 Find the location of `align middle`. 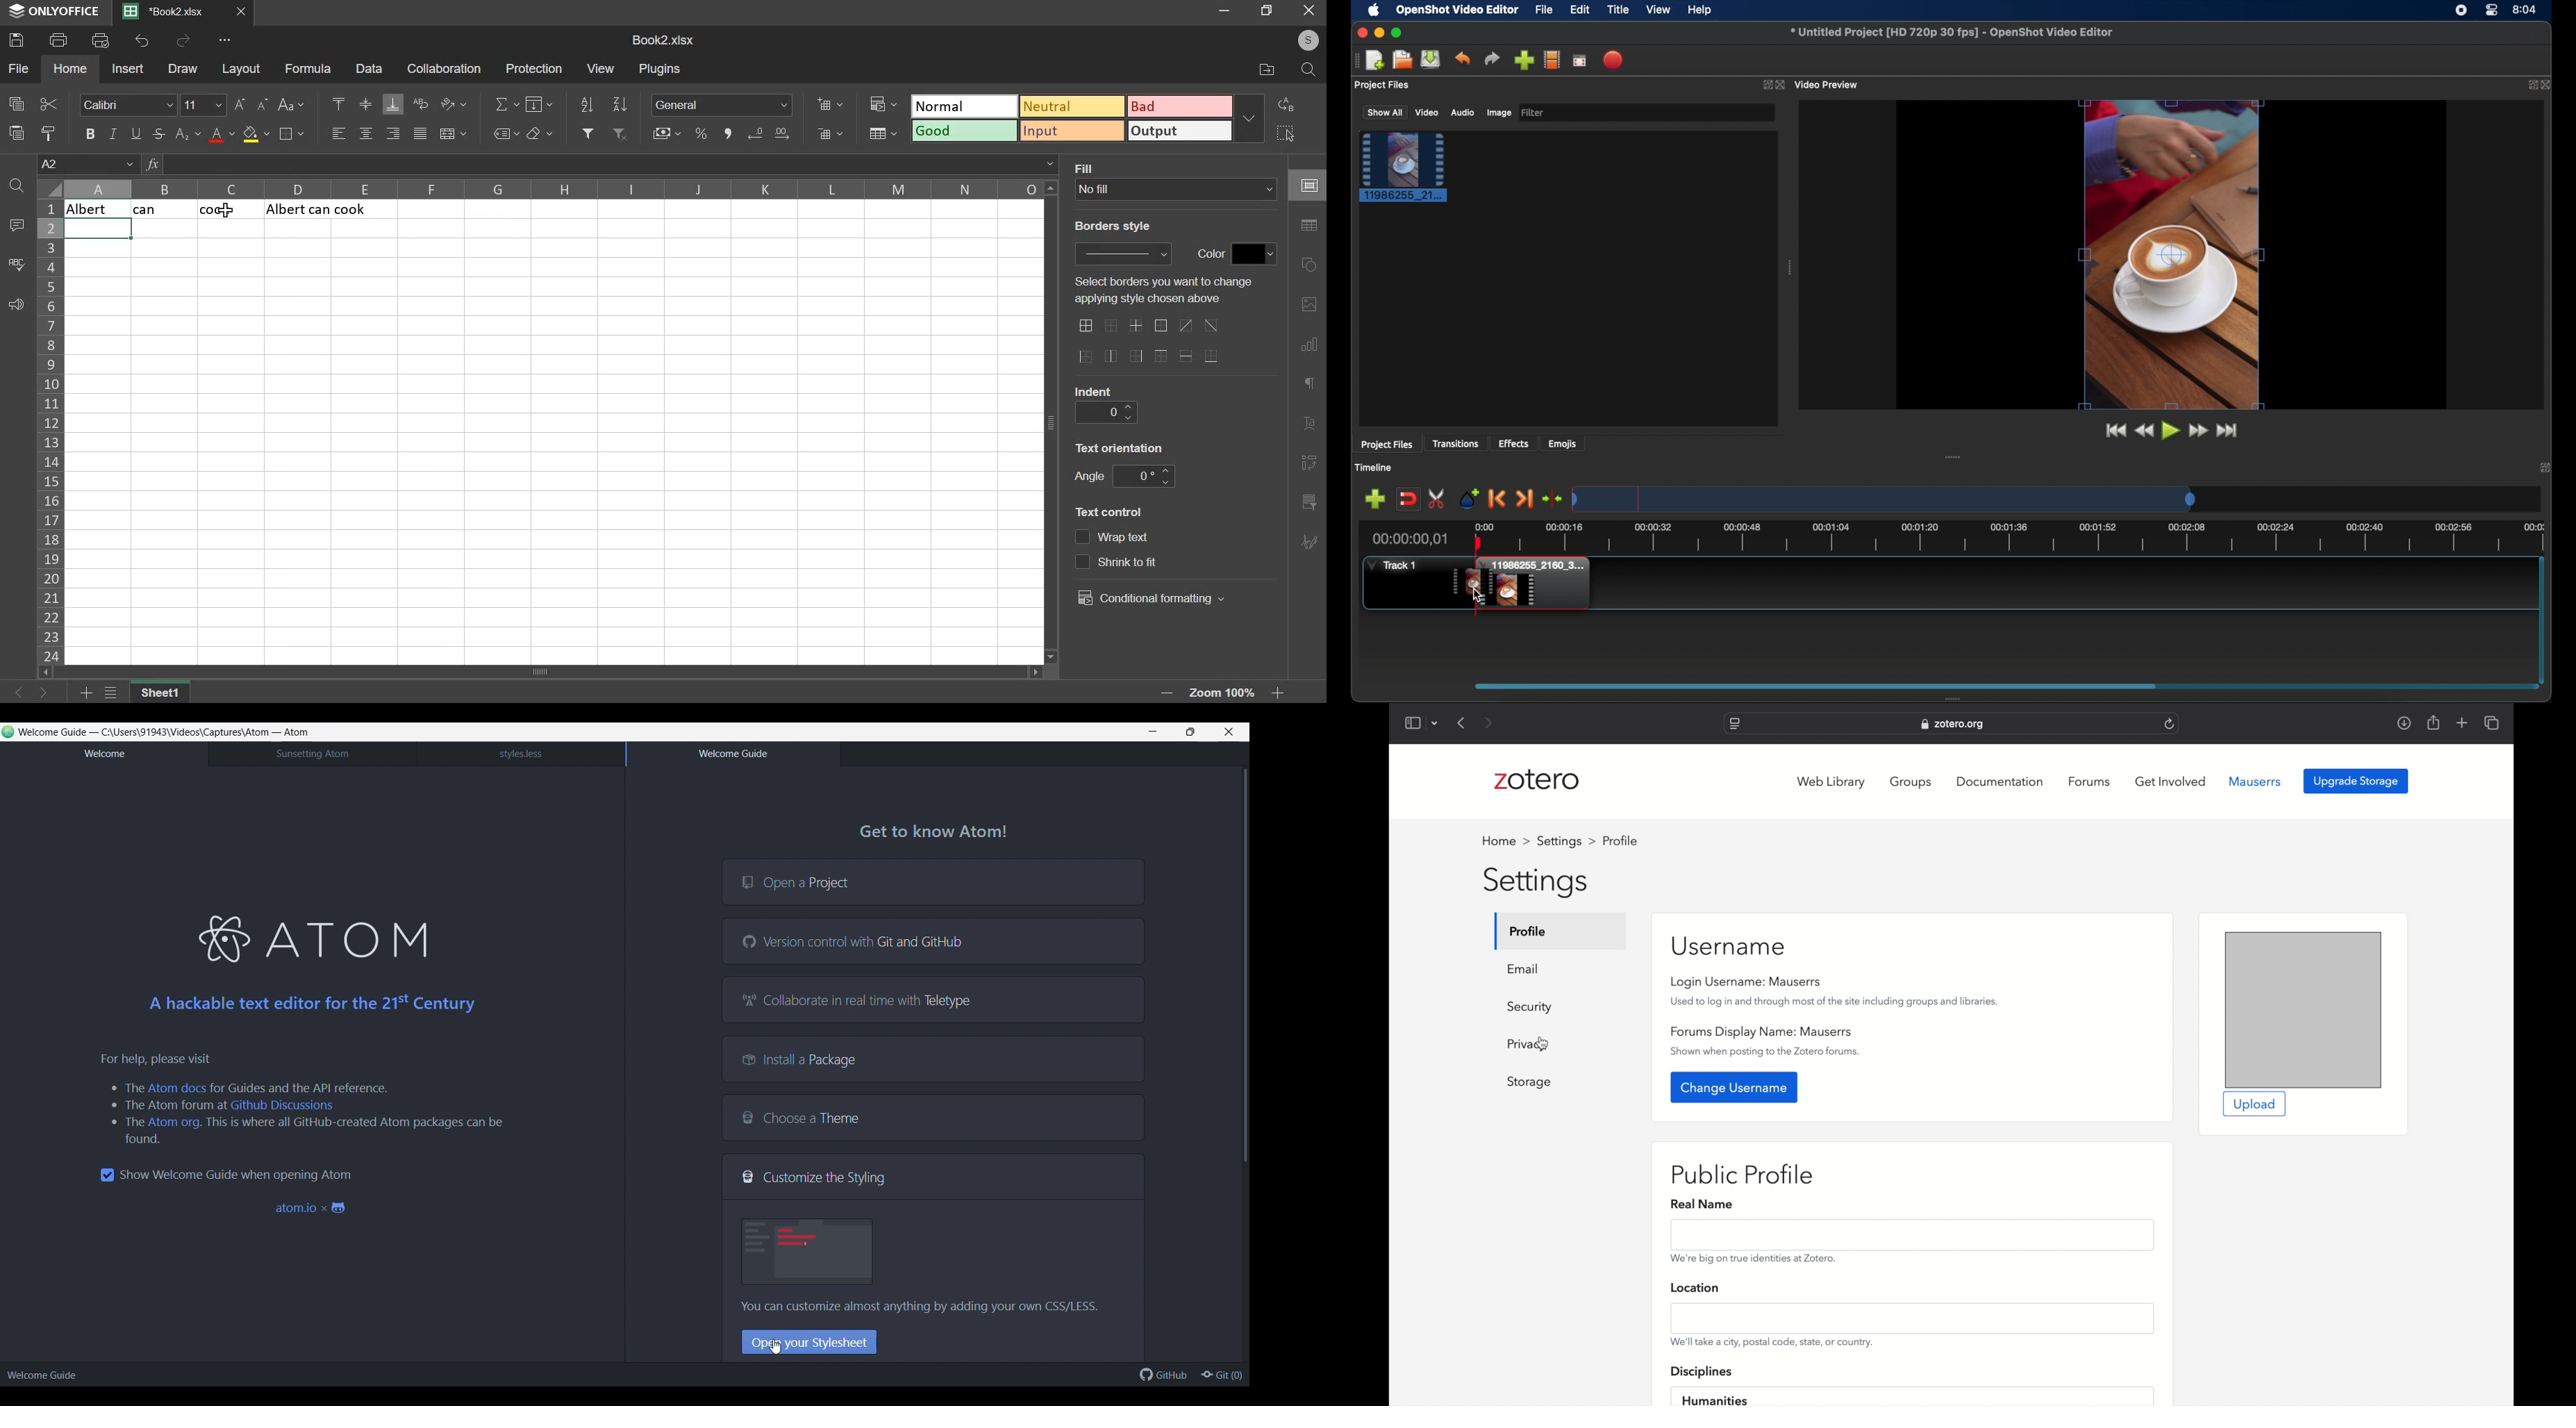

align middle is located at coordinates (367, 104).